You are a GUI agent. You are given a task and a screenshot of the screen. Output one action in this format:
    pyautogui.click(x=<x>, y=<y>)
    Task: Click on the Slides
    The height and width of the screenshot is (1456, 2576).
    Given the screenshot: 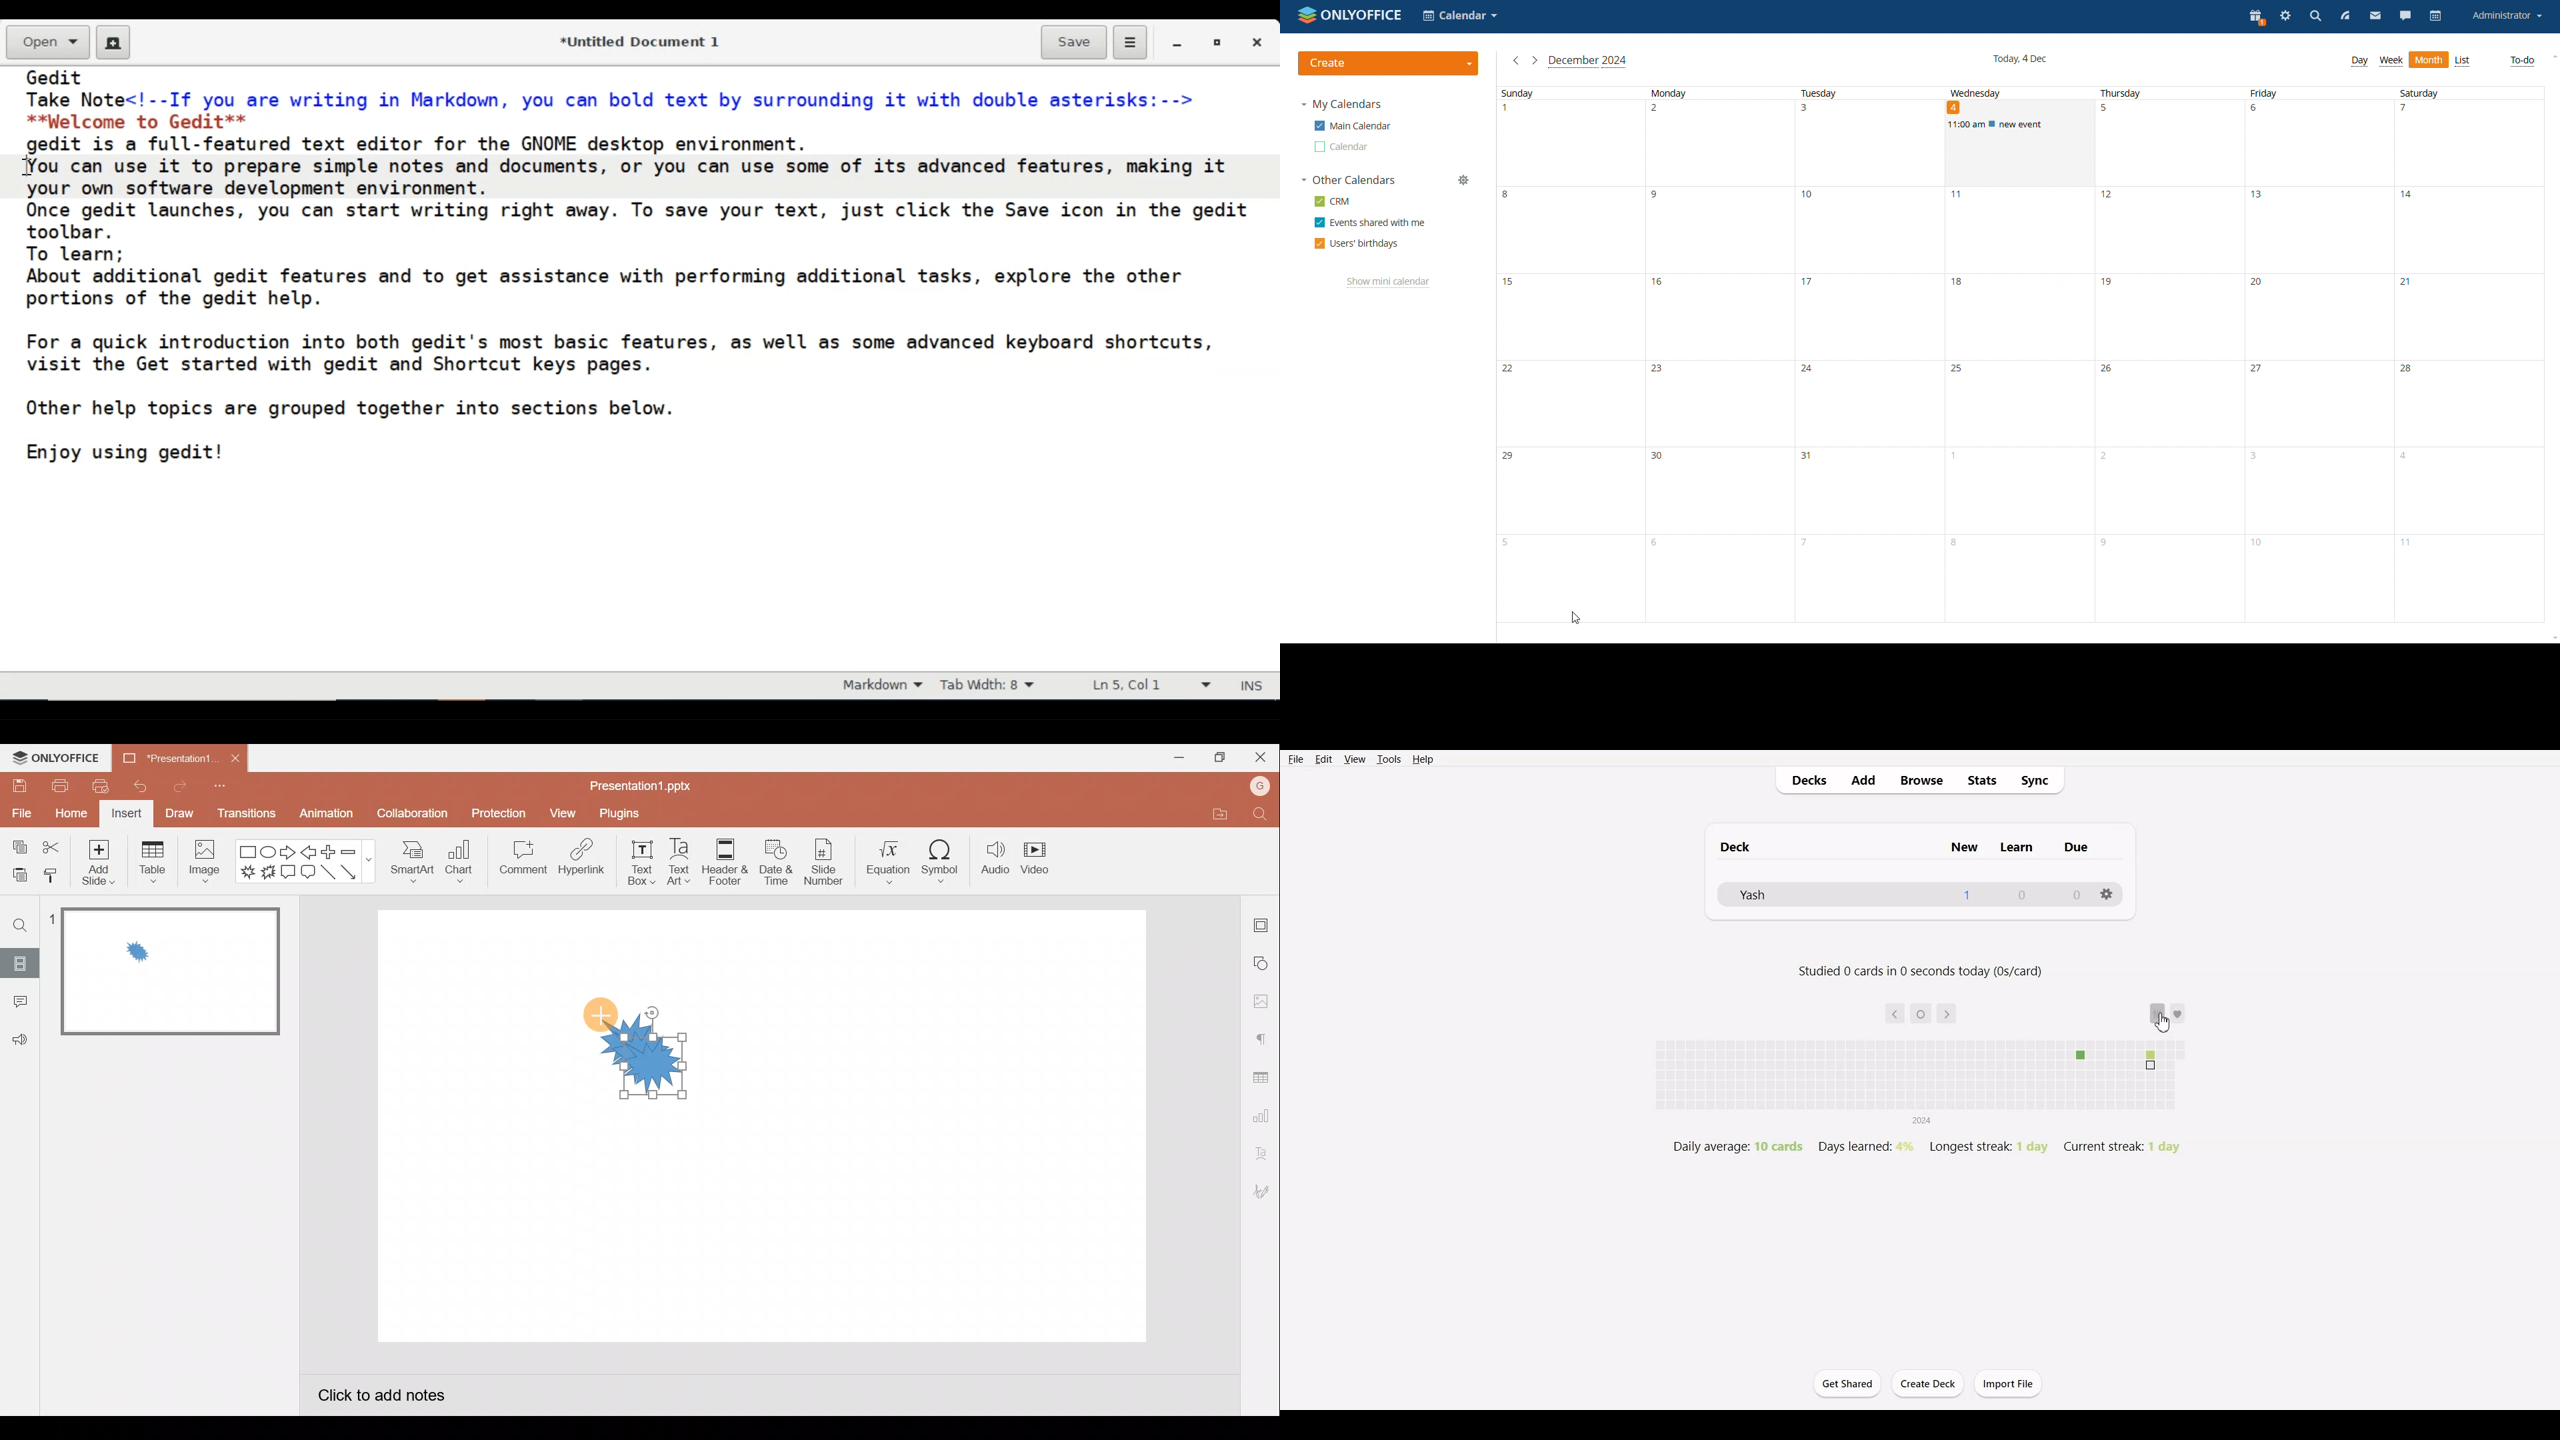 What is the action you would take?
    pyautogui.click(x=19, y=963)
    